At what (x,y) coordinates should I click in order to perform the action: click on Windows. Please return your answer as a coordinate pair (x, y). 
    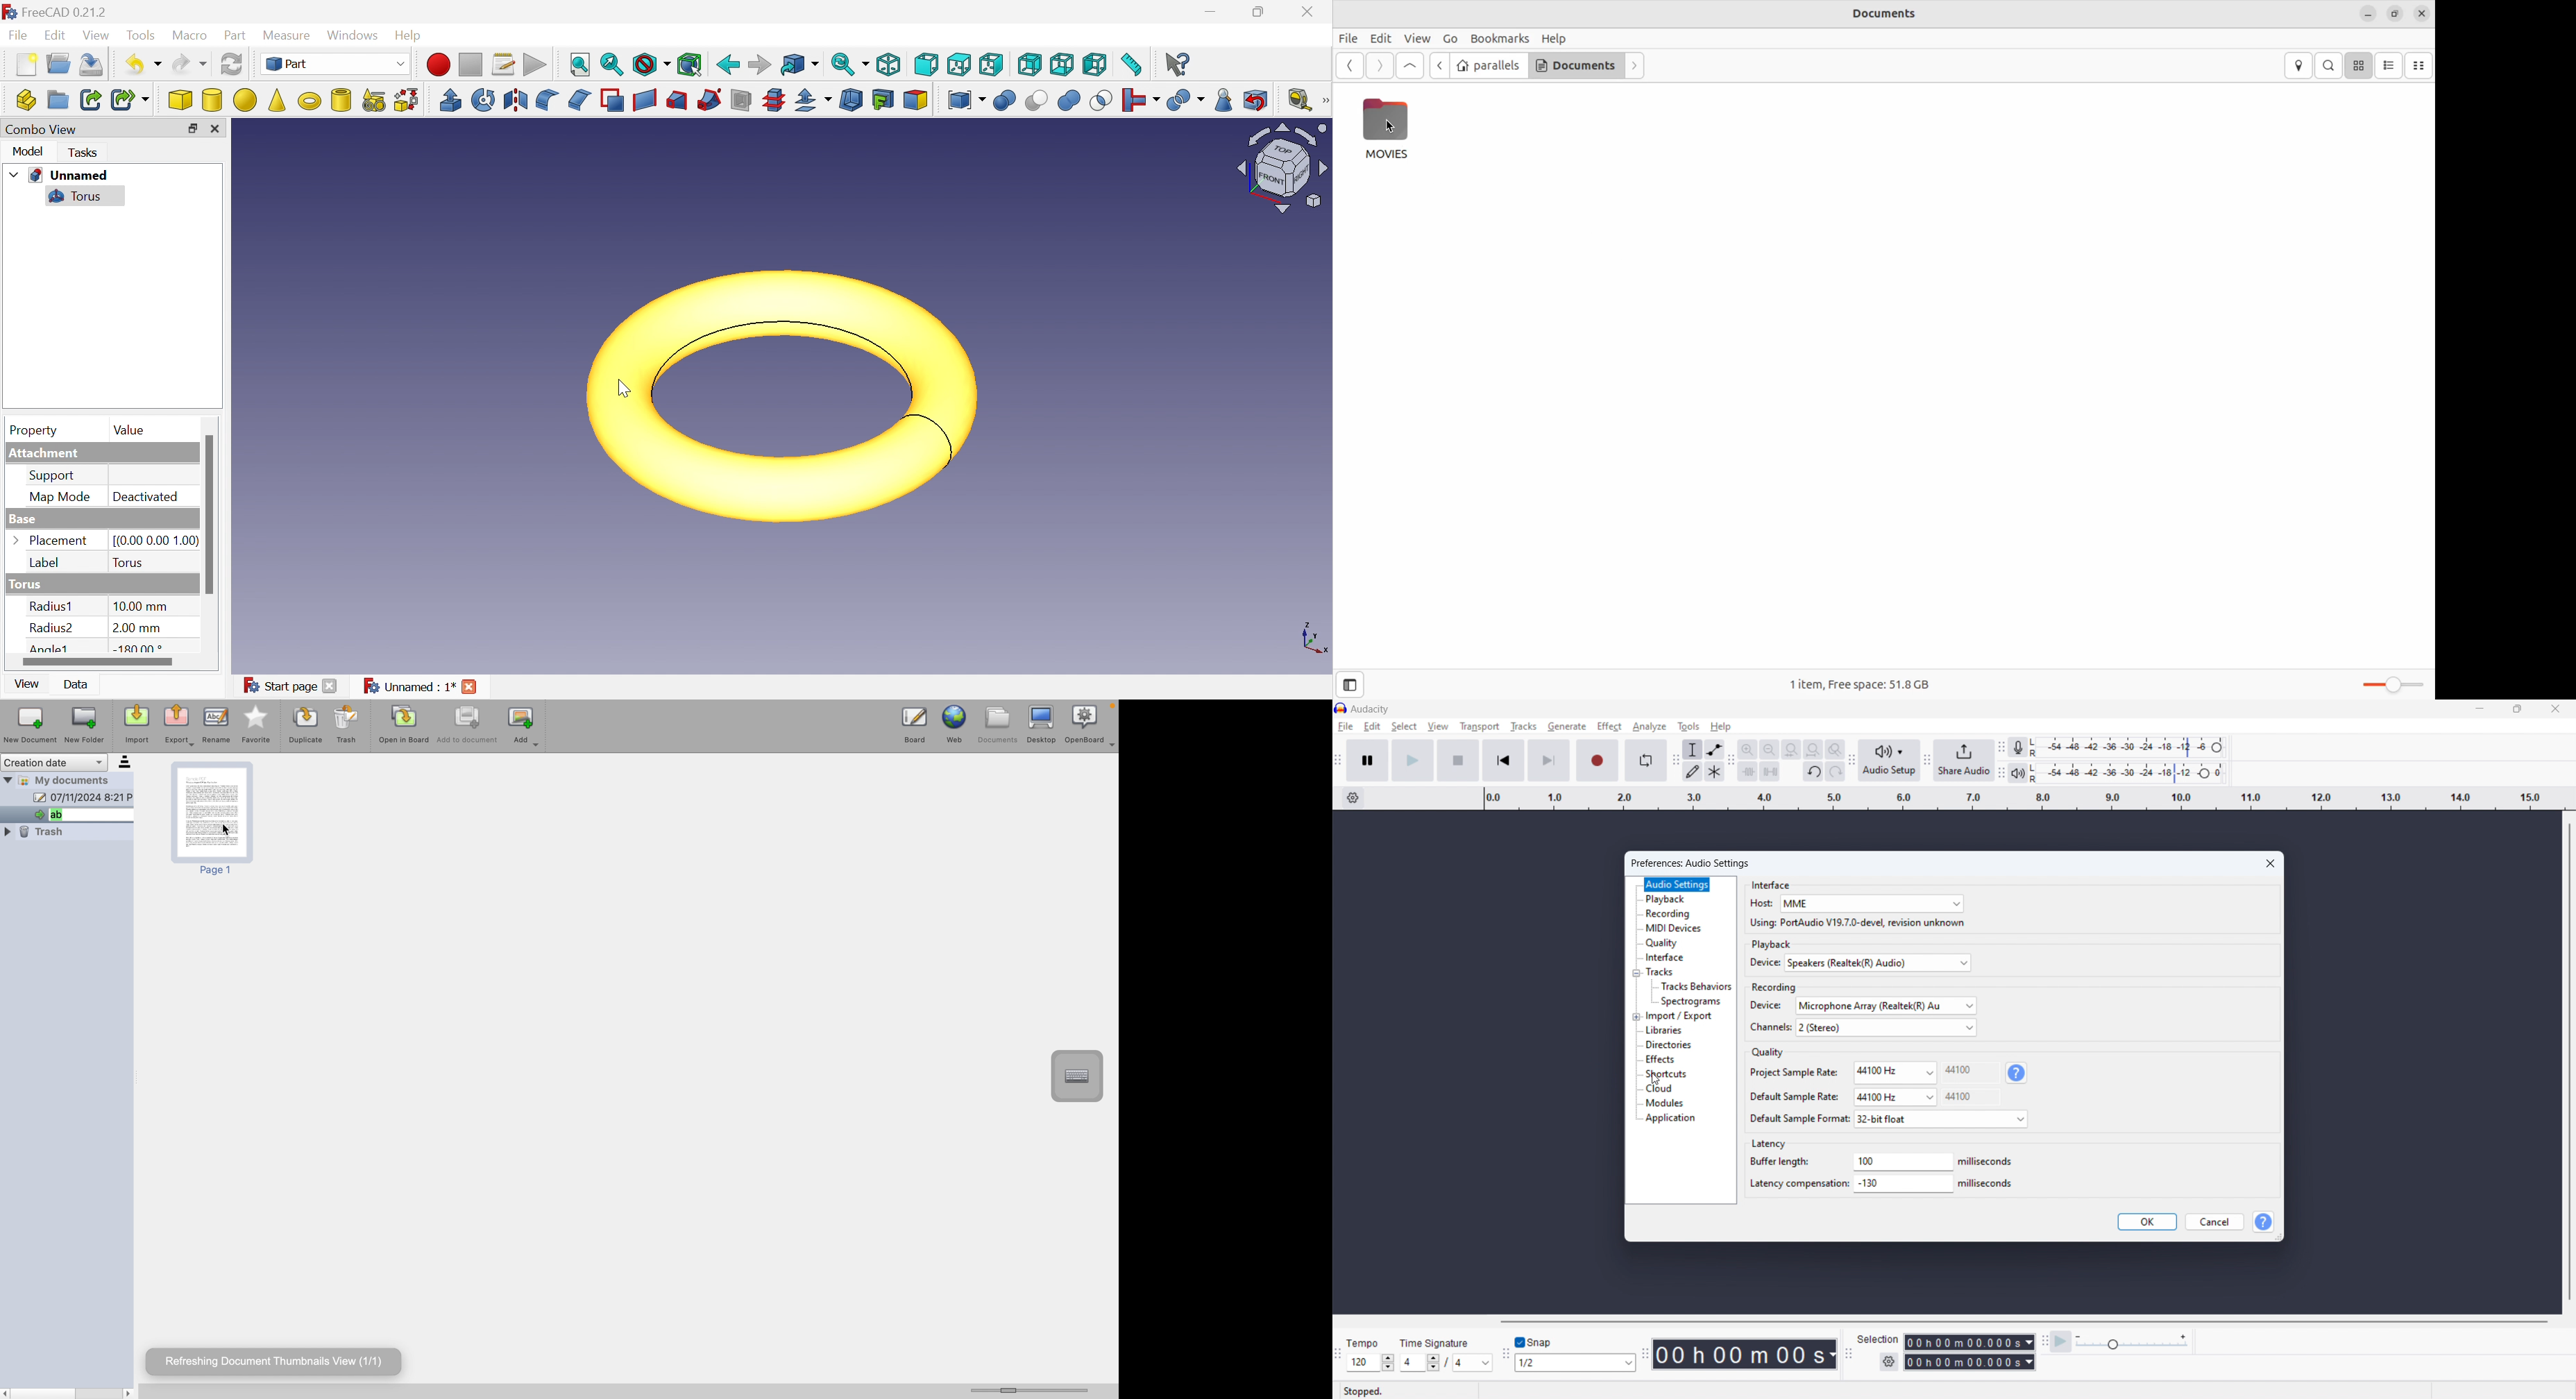
    Looking at the image, I should click on (353, 37).